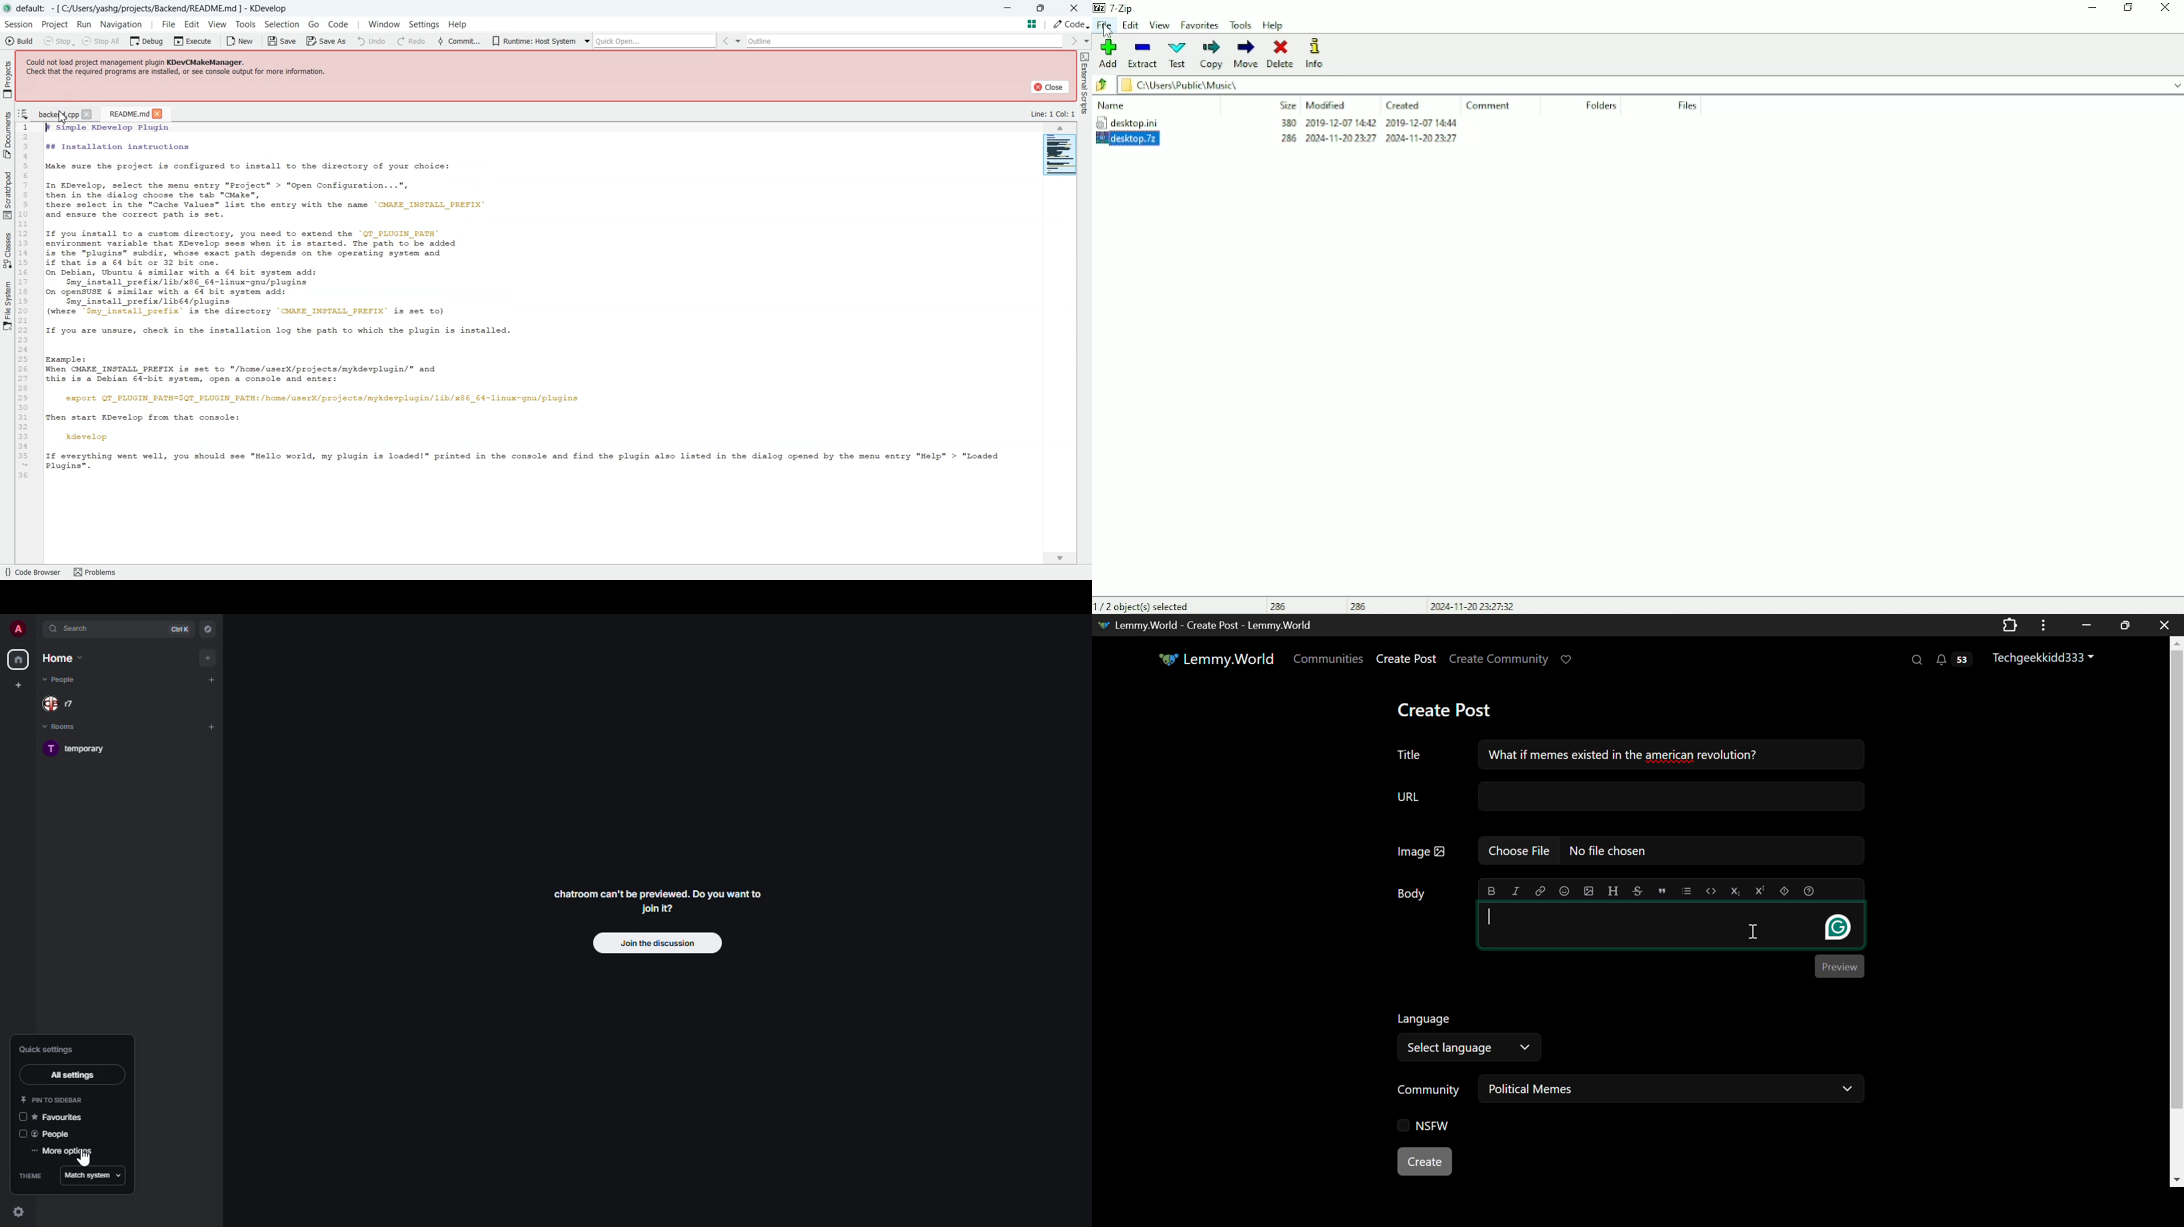 This screenshot has width=2184, height=1232. I want to click on What if memes existed in the american revolution?, so click(1670, 754).